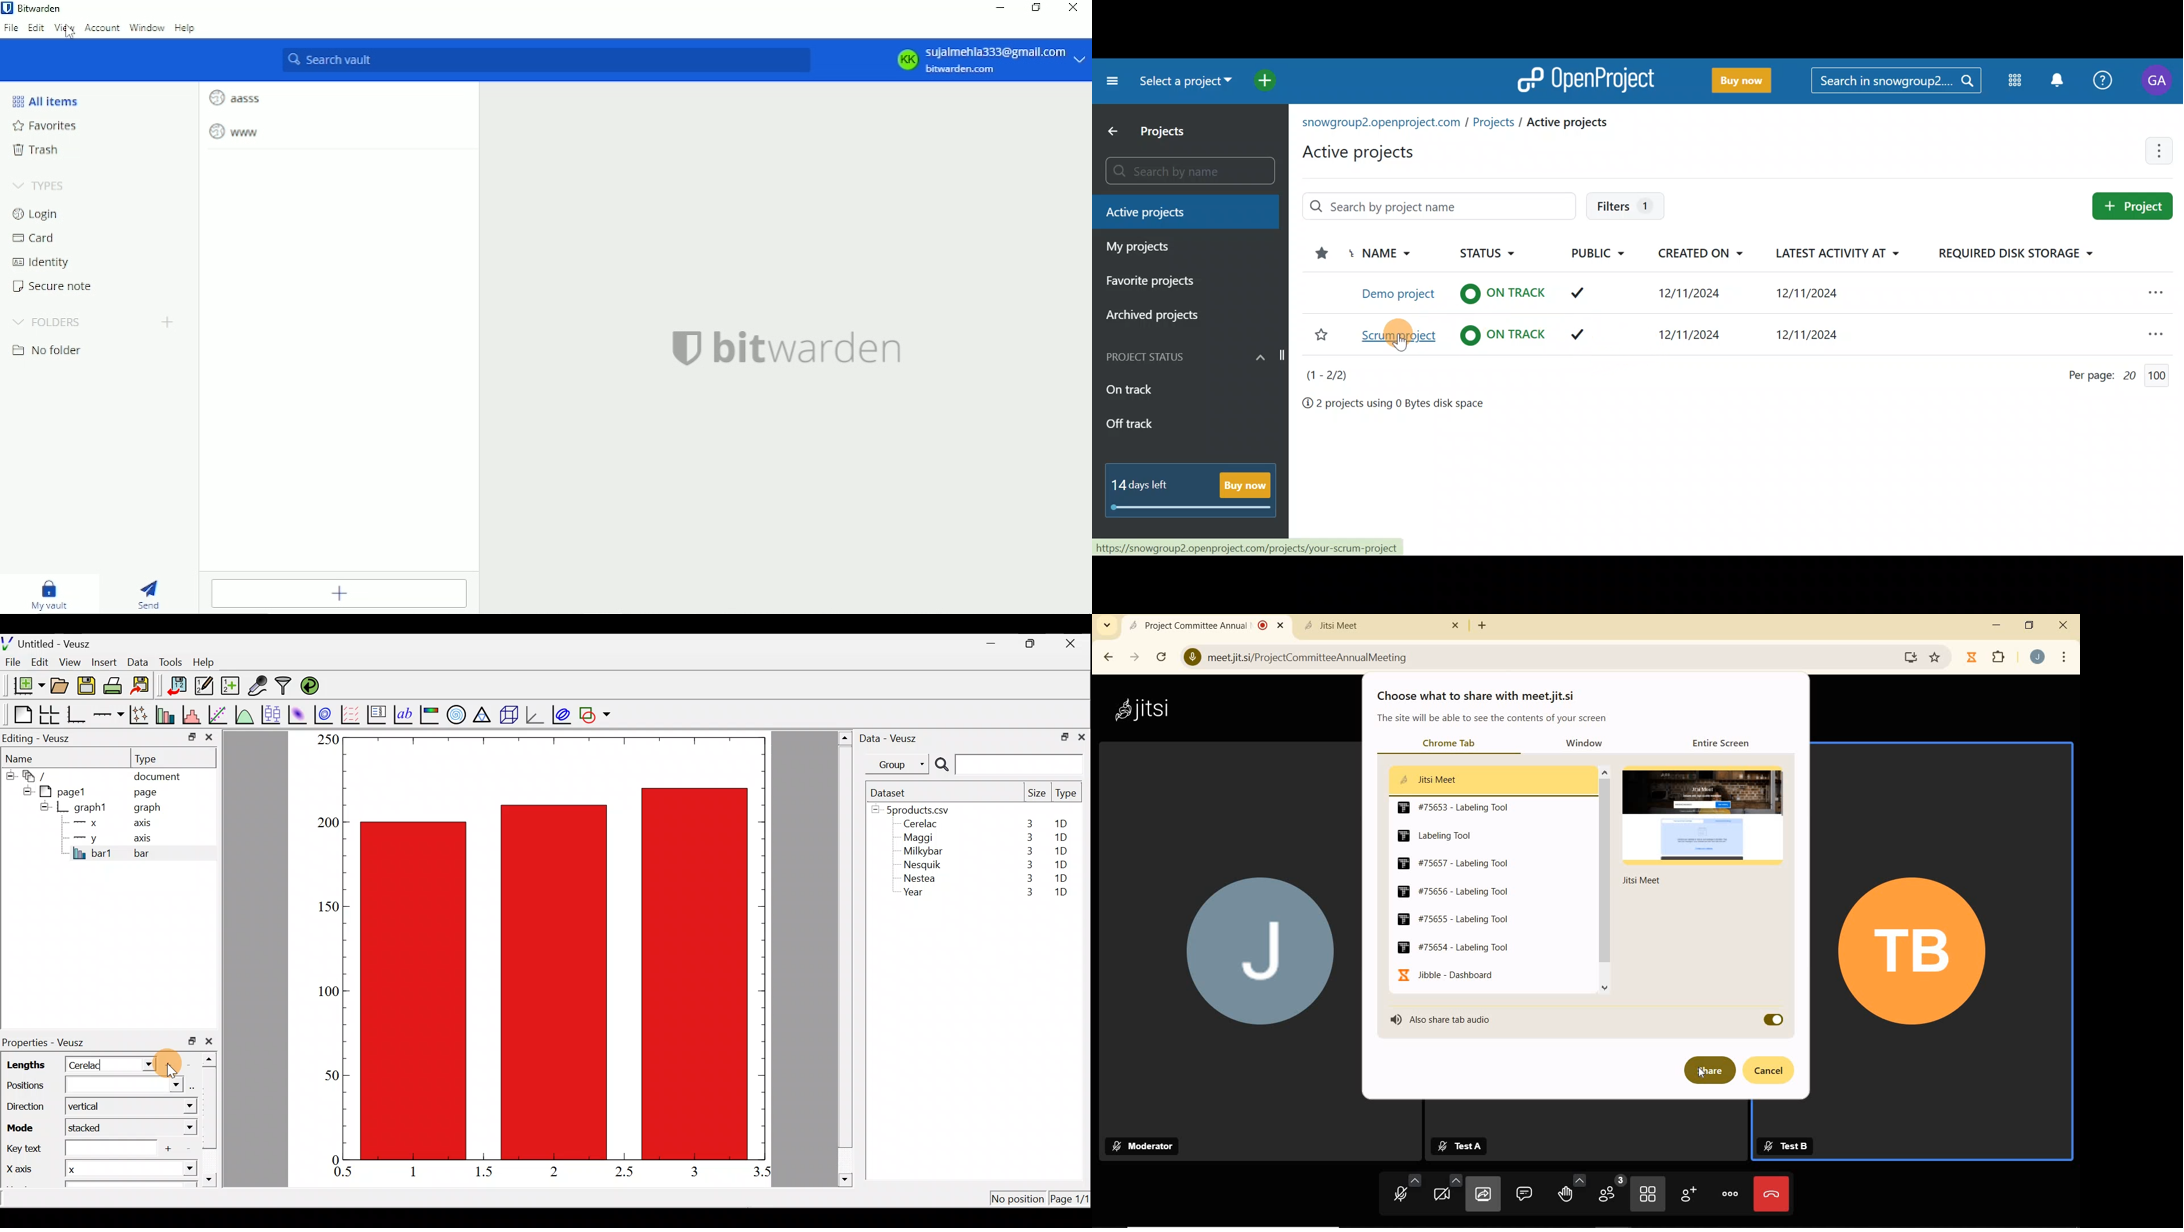 The height and width of the screenshot is (1232, 2184). Describe the element at coordinates (1184, 85) in the screenshot. I see `Select a project` at that location.